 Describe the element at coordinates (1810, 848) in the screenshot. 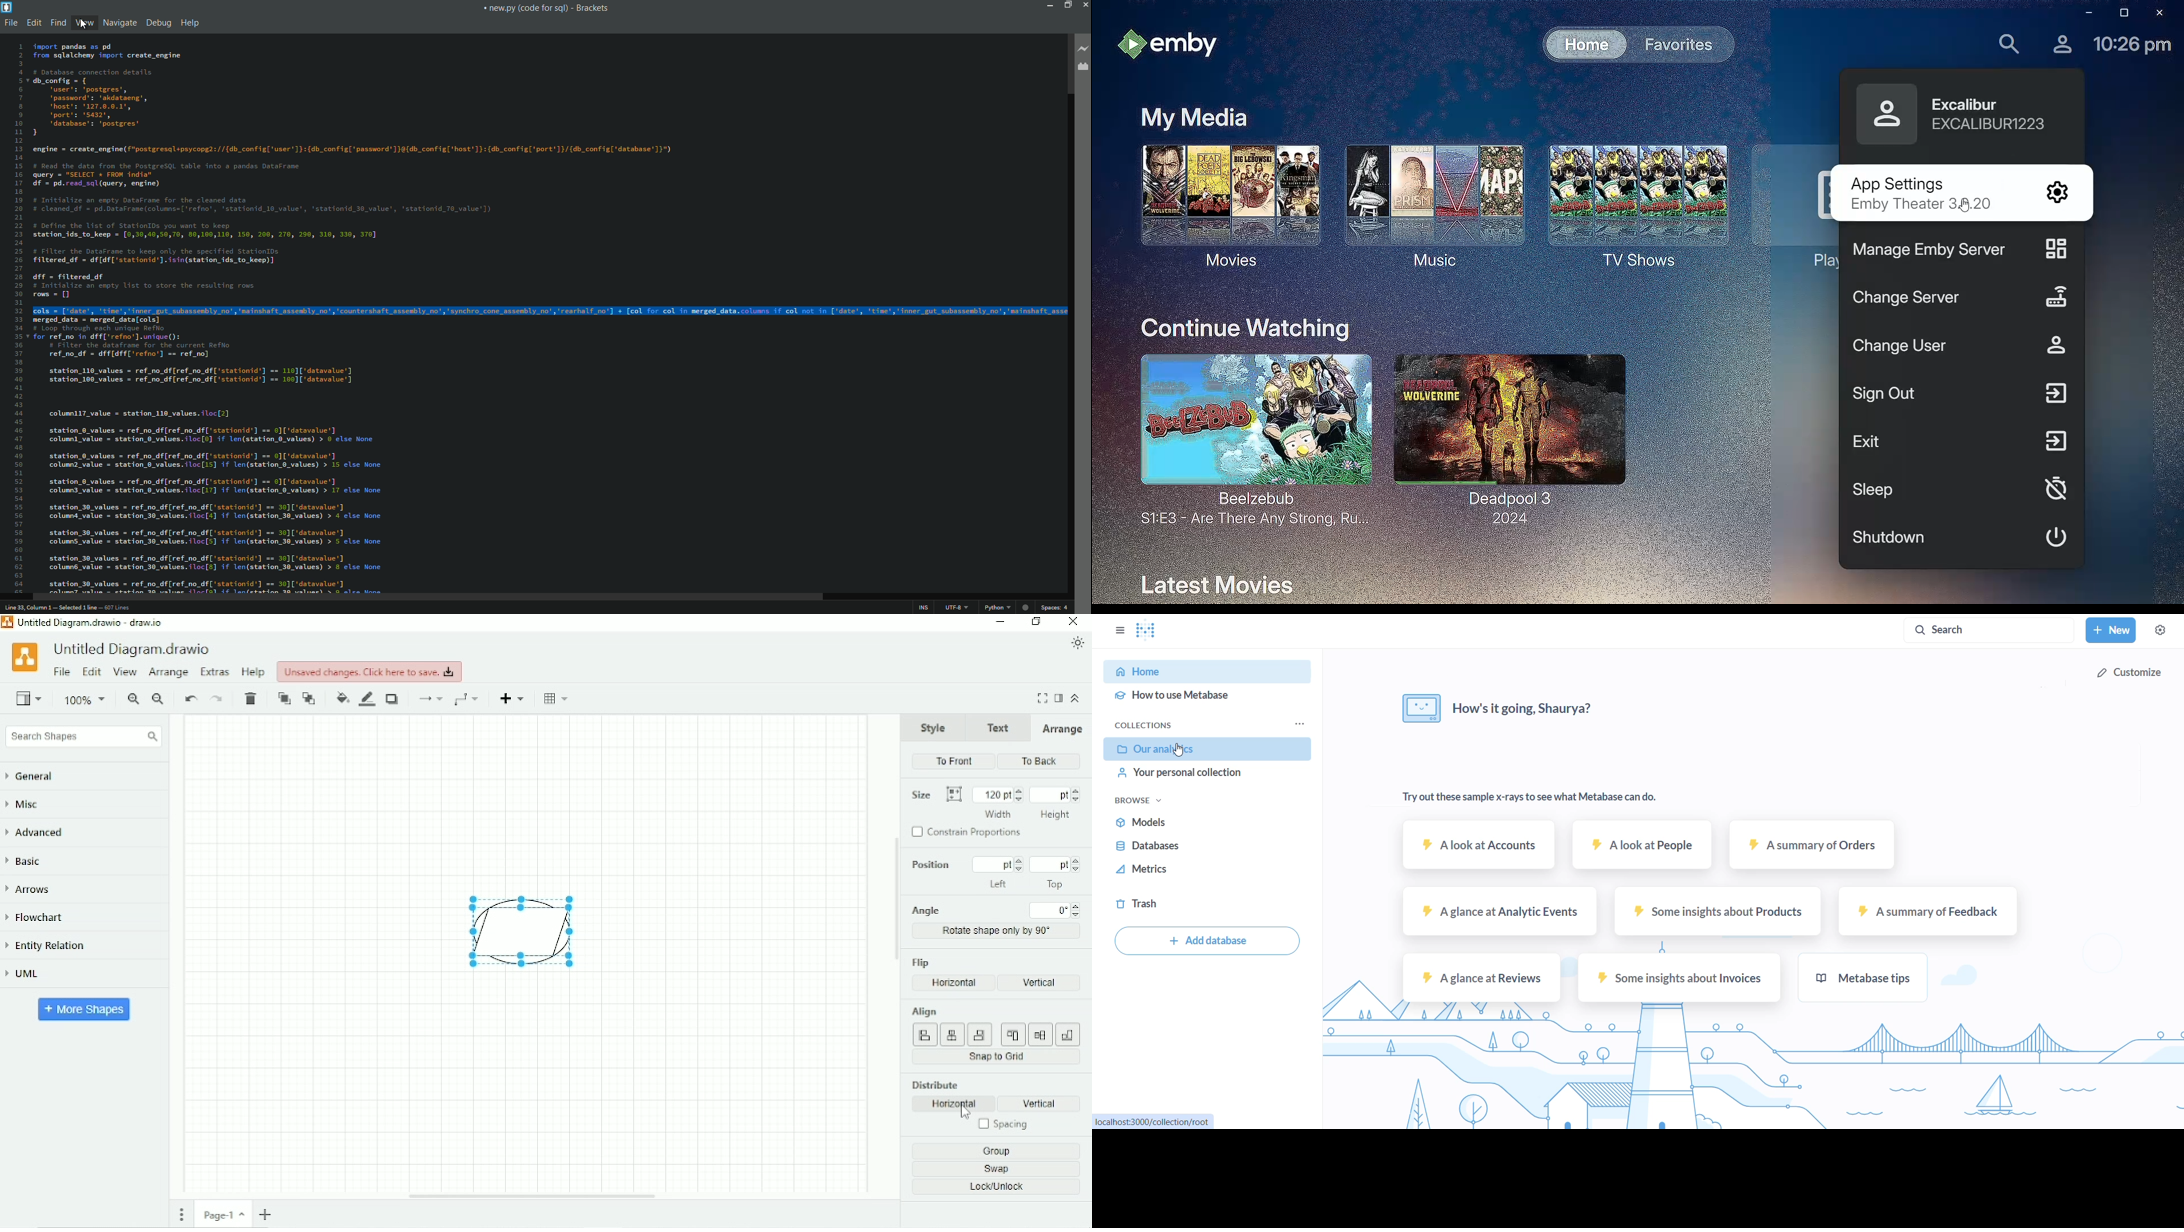

I see `A summary of Orders` at that location.